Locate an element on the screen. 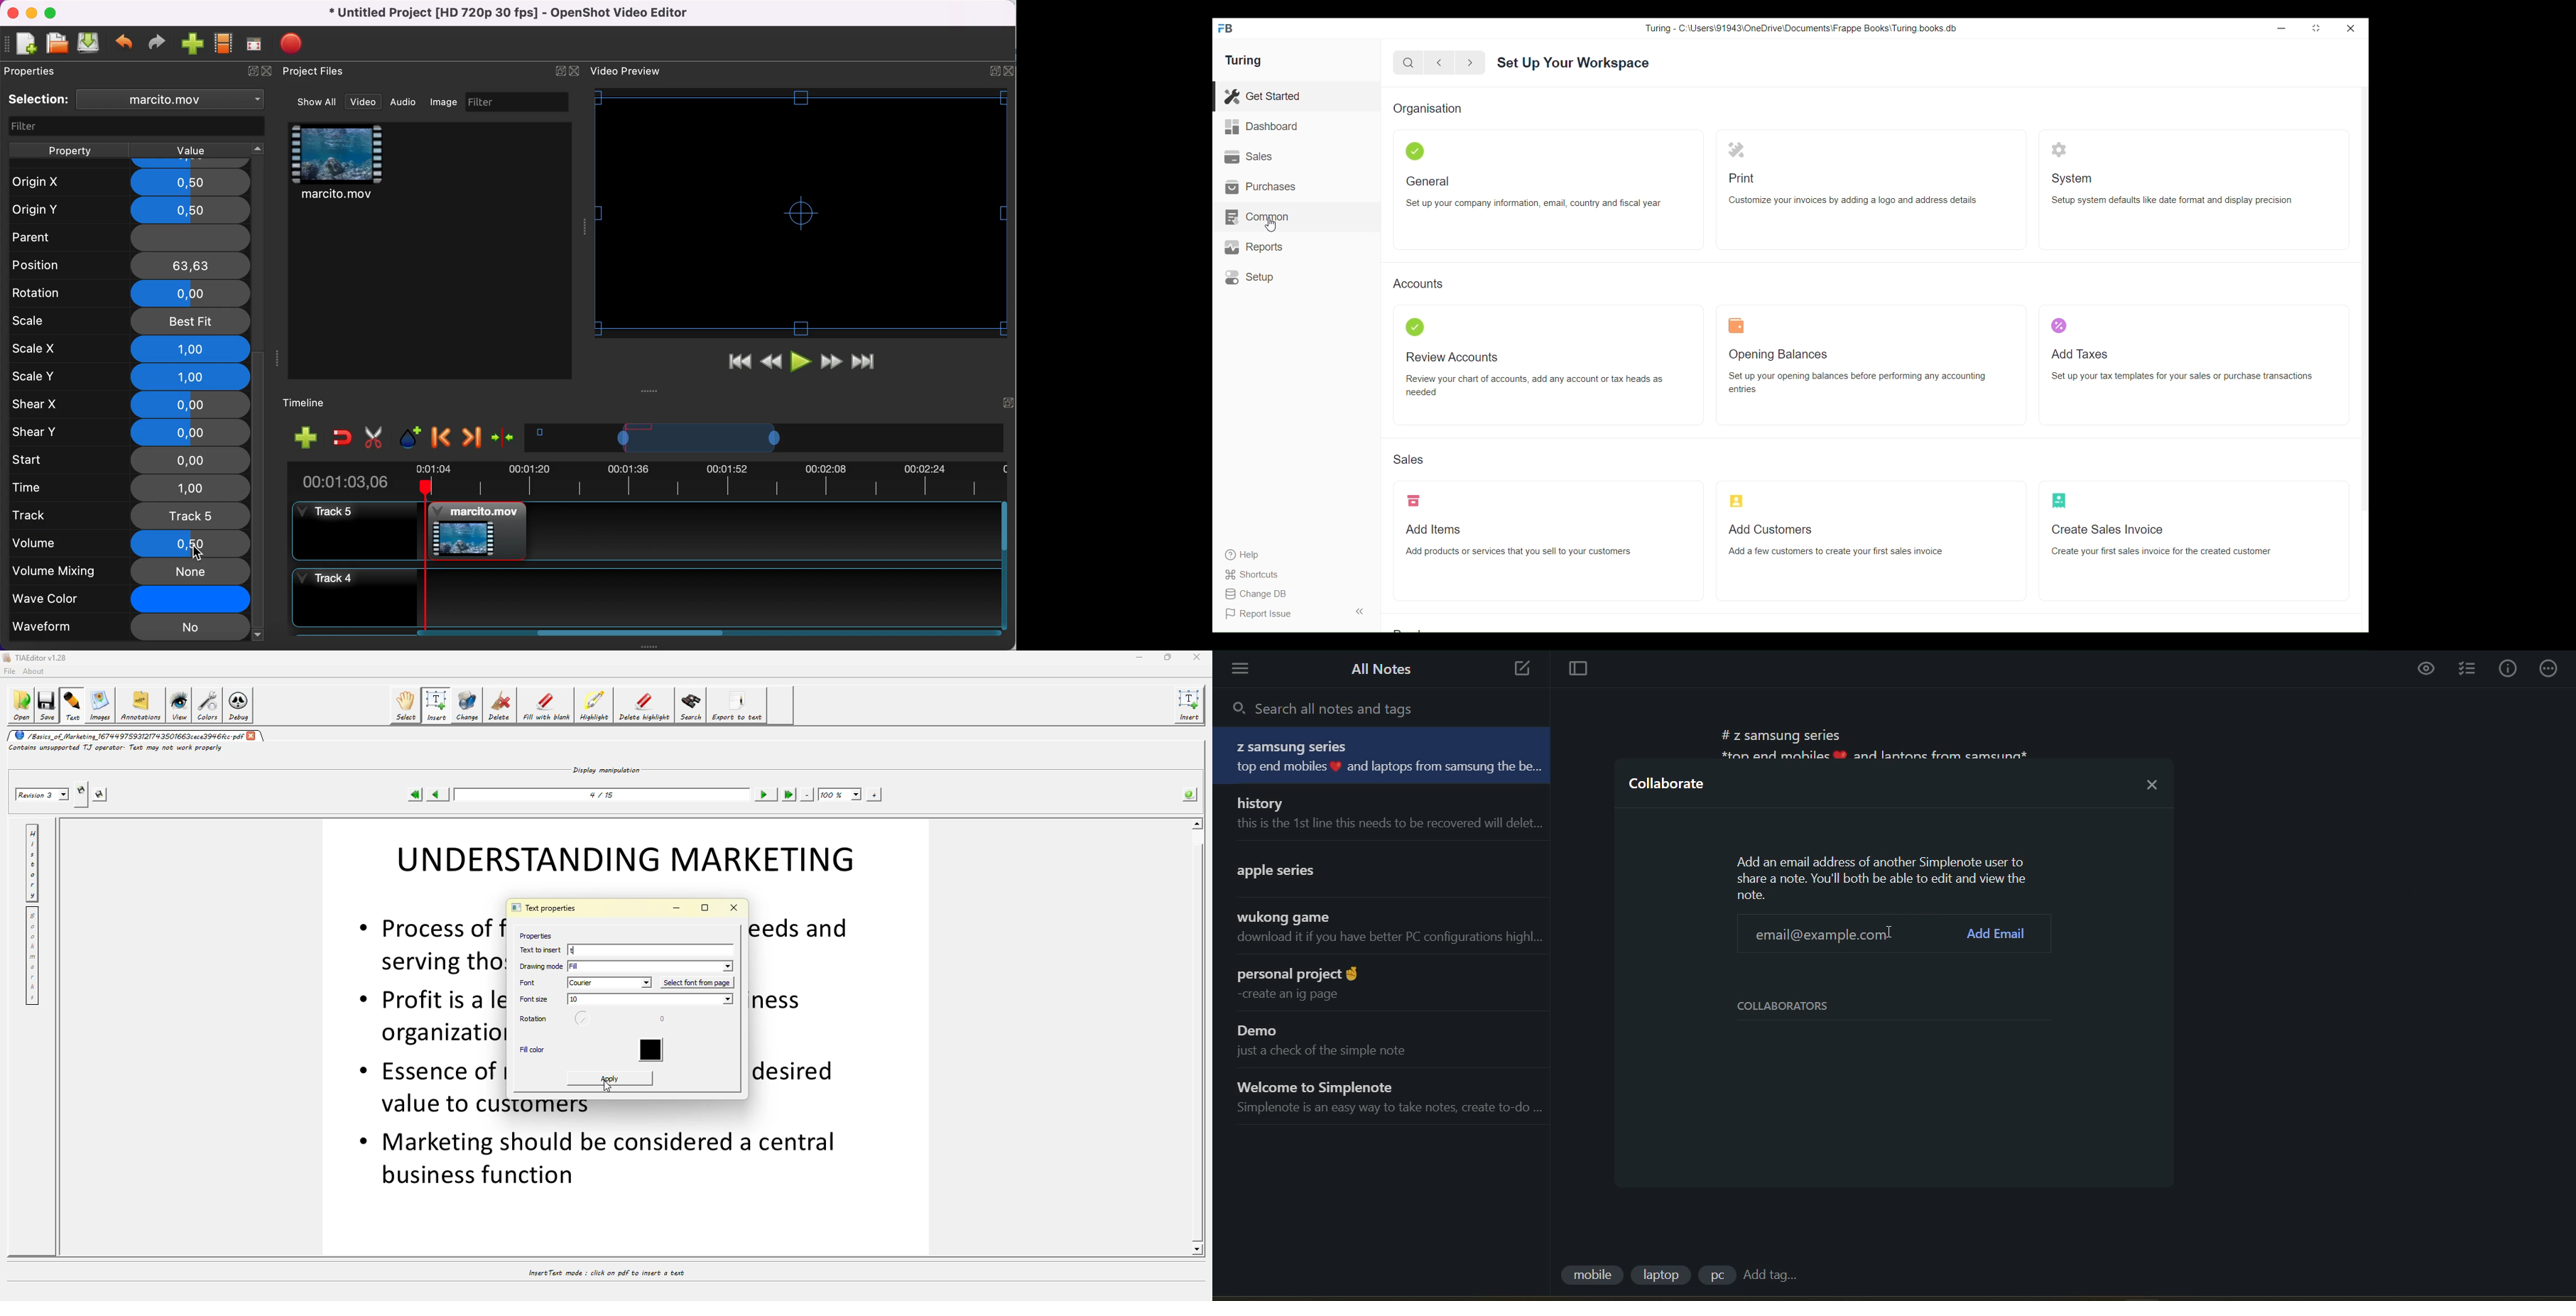 The image size is (2576, 1316). Opening Balances icon is located at coordinates (1736, 325).